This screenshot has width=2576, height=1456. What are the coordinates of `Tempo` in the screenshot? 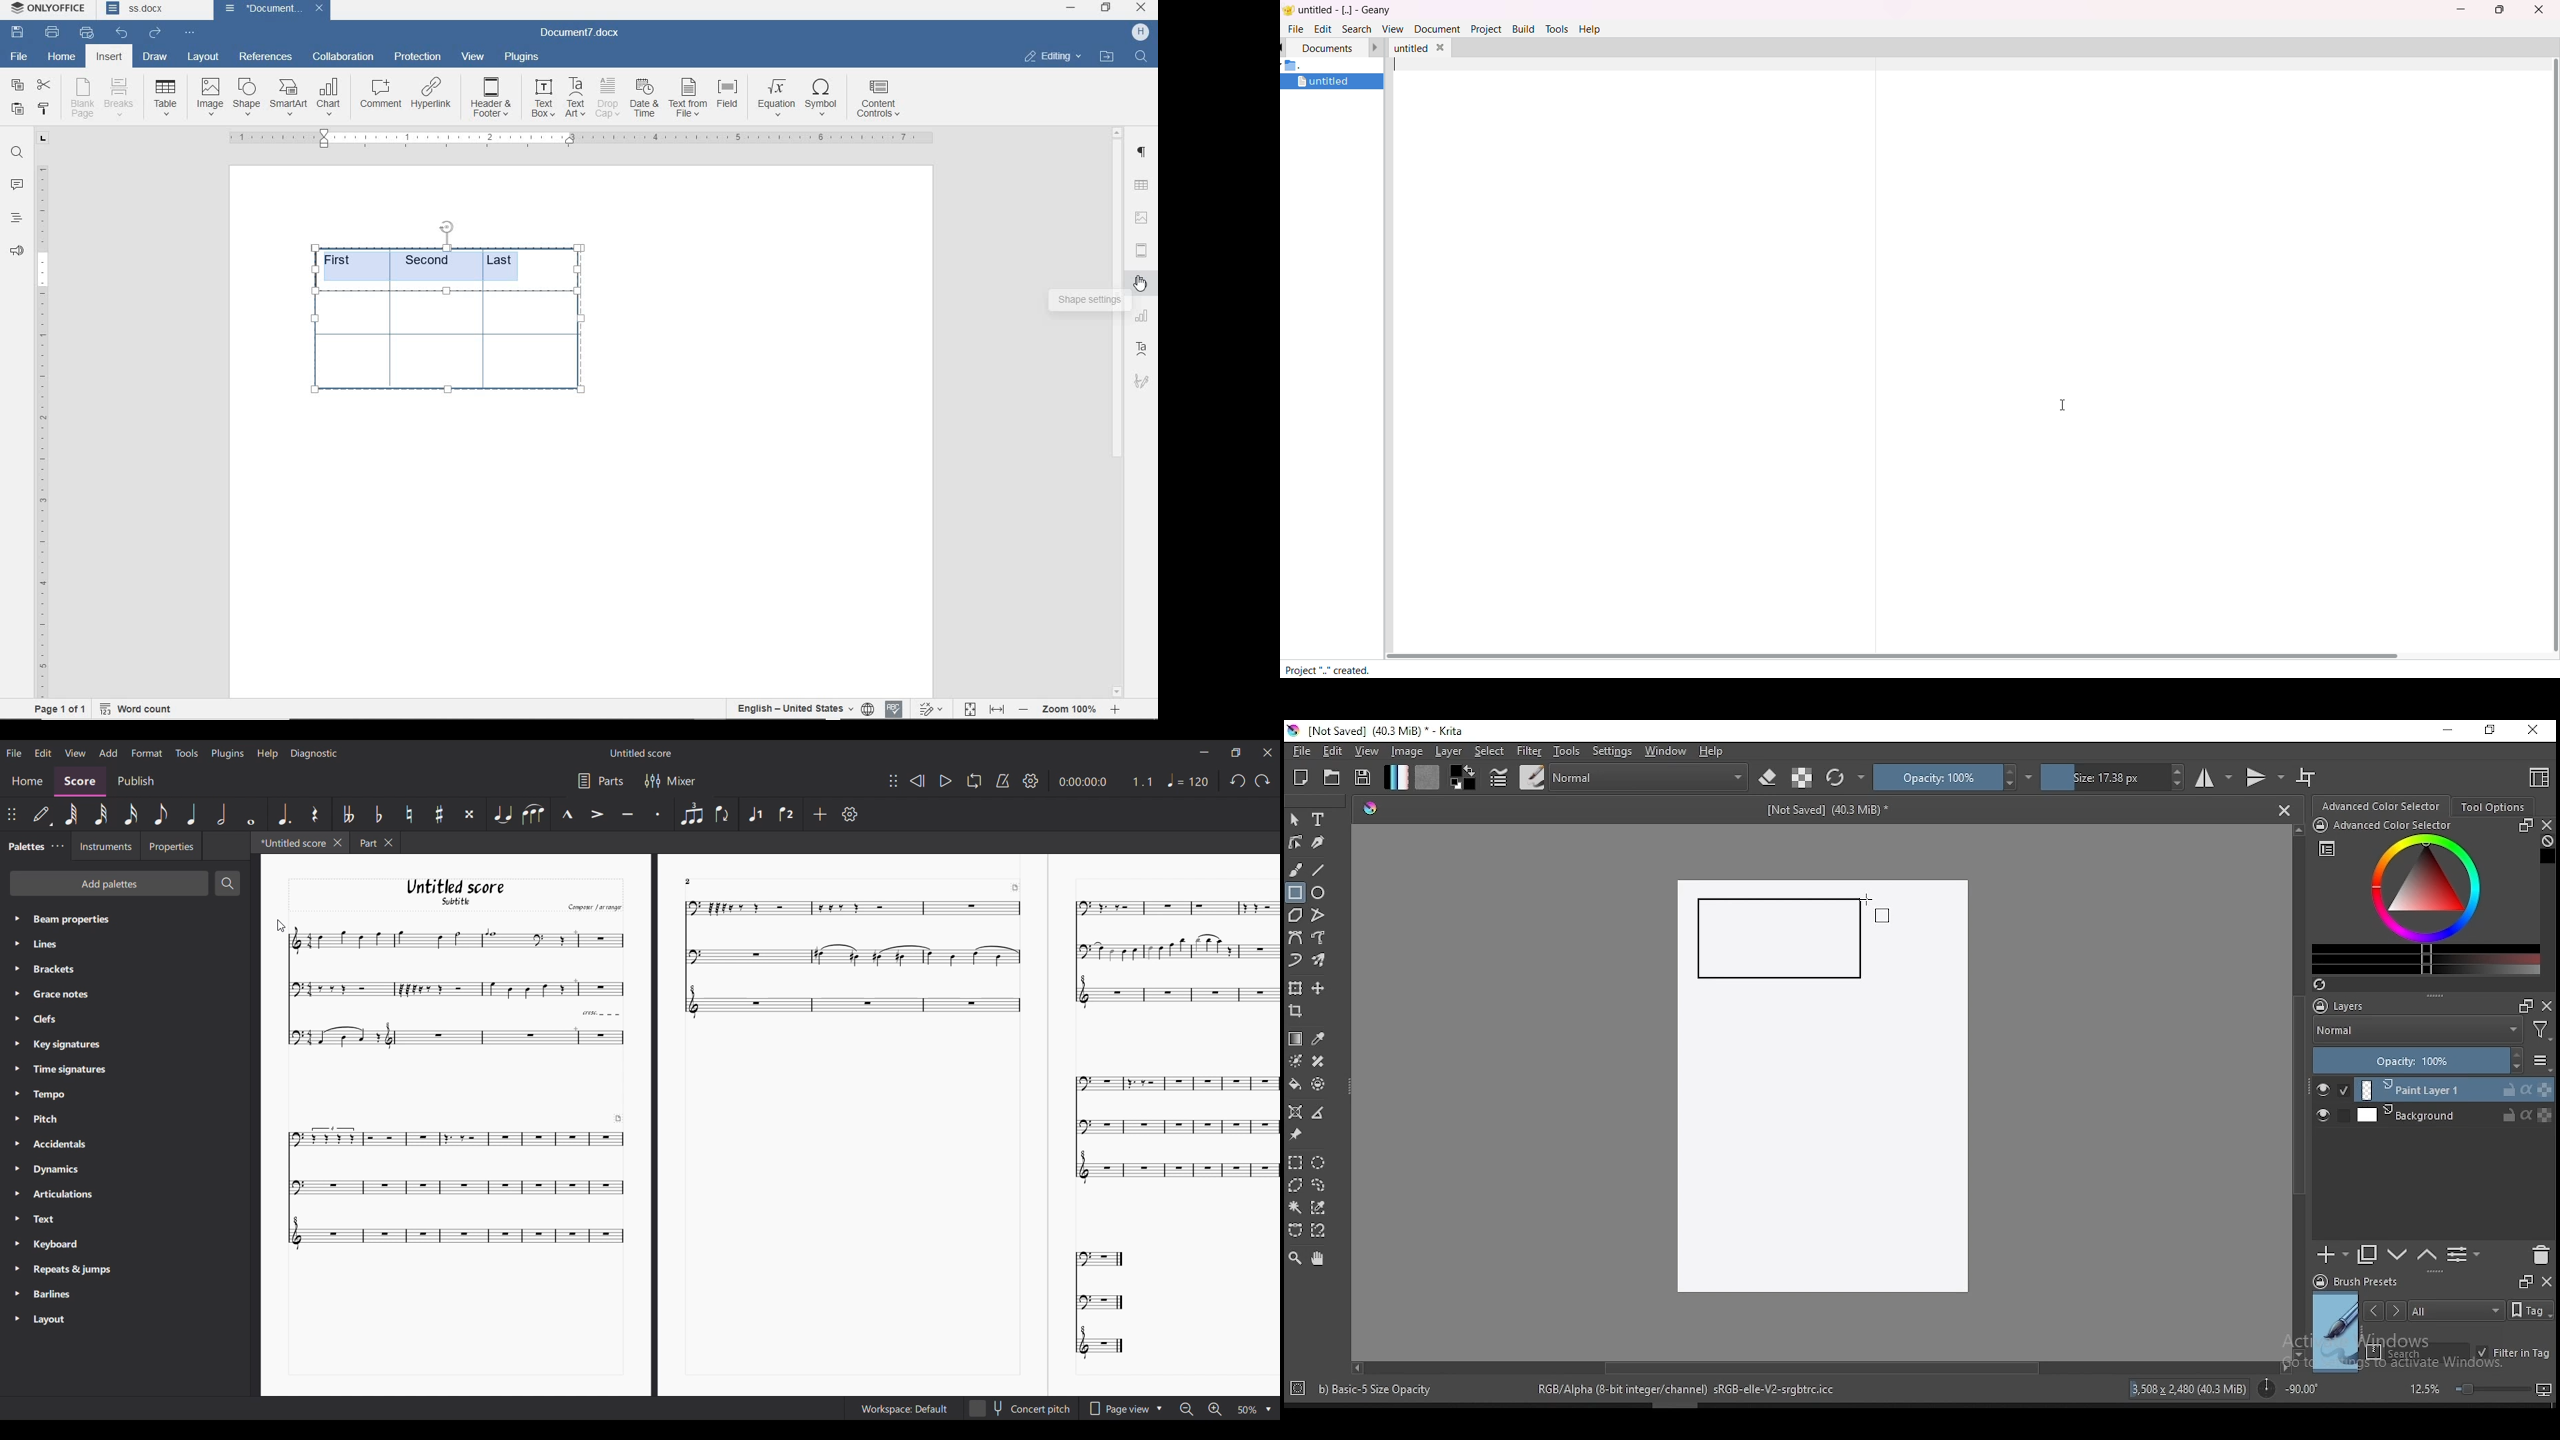 It's located at (59, 1093).